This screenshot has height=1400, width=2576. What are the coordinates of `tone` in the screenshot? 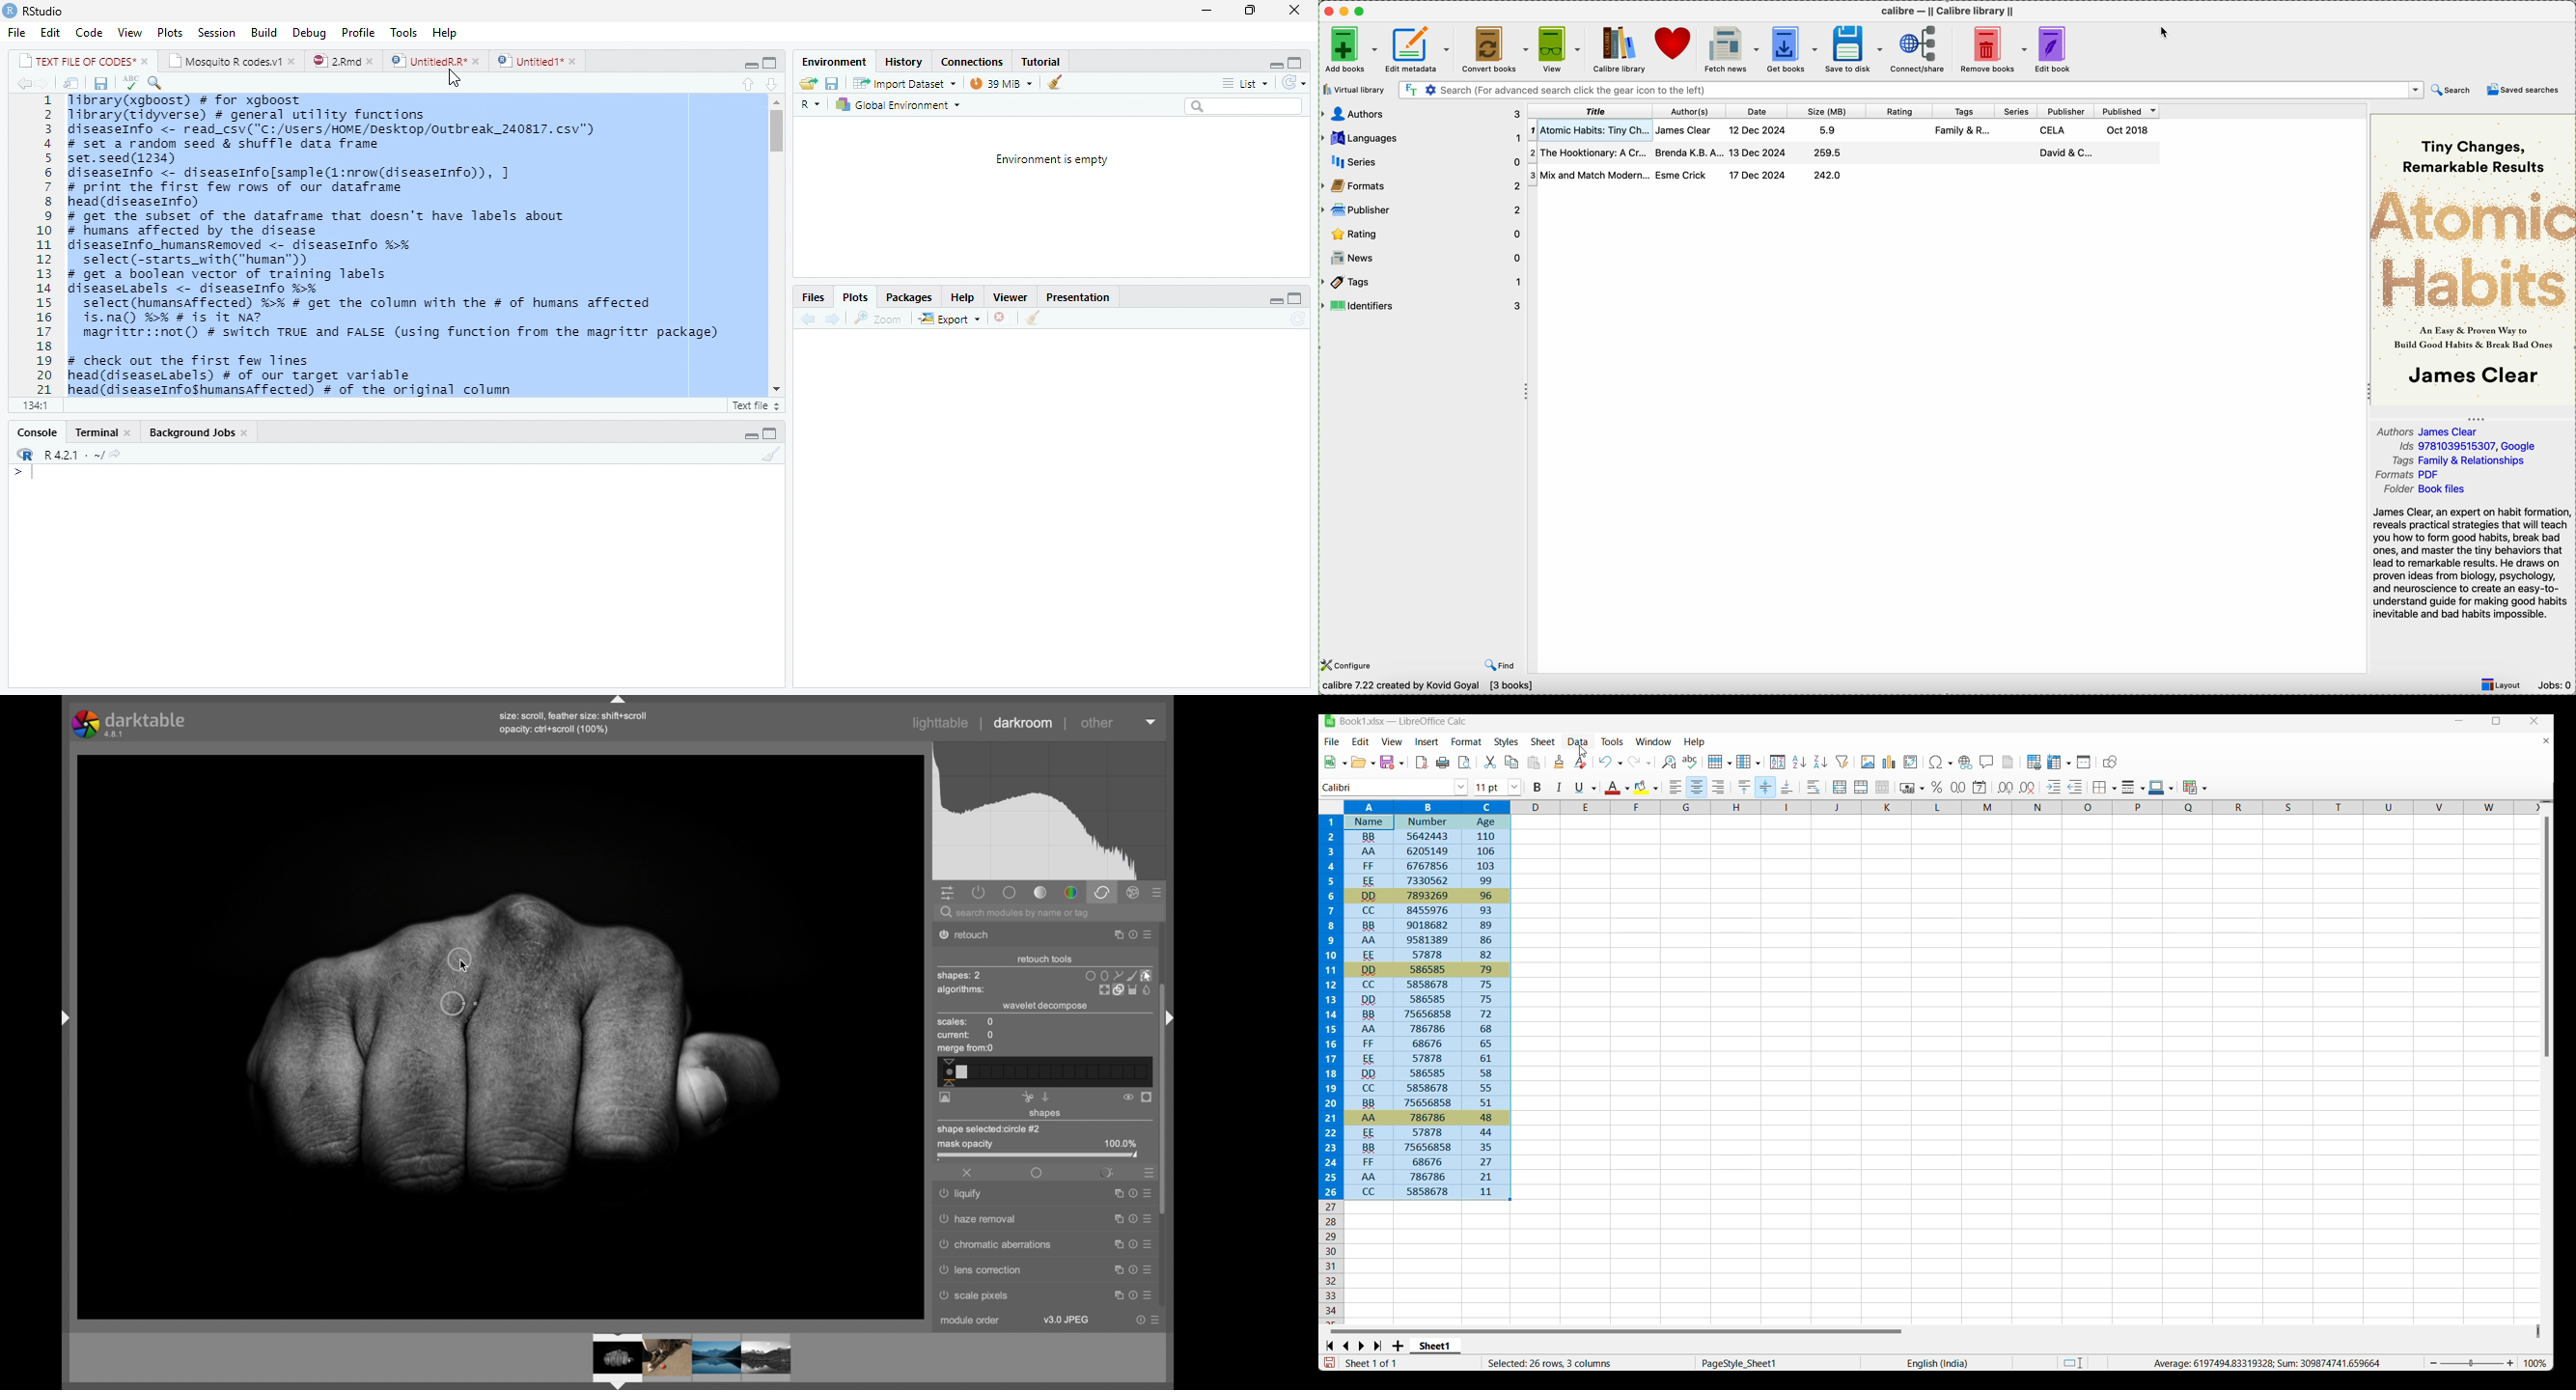 It's located at (1041, 893).